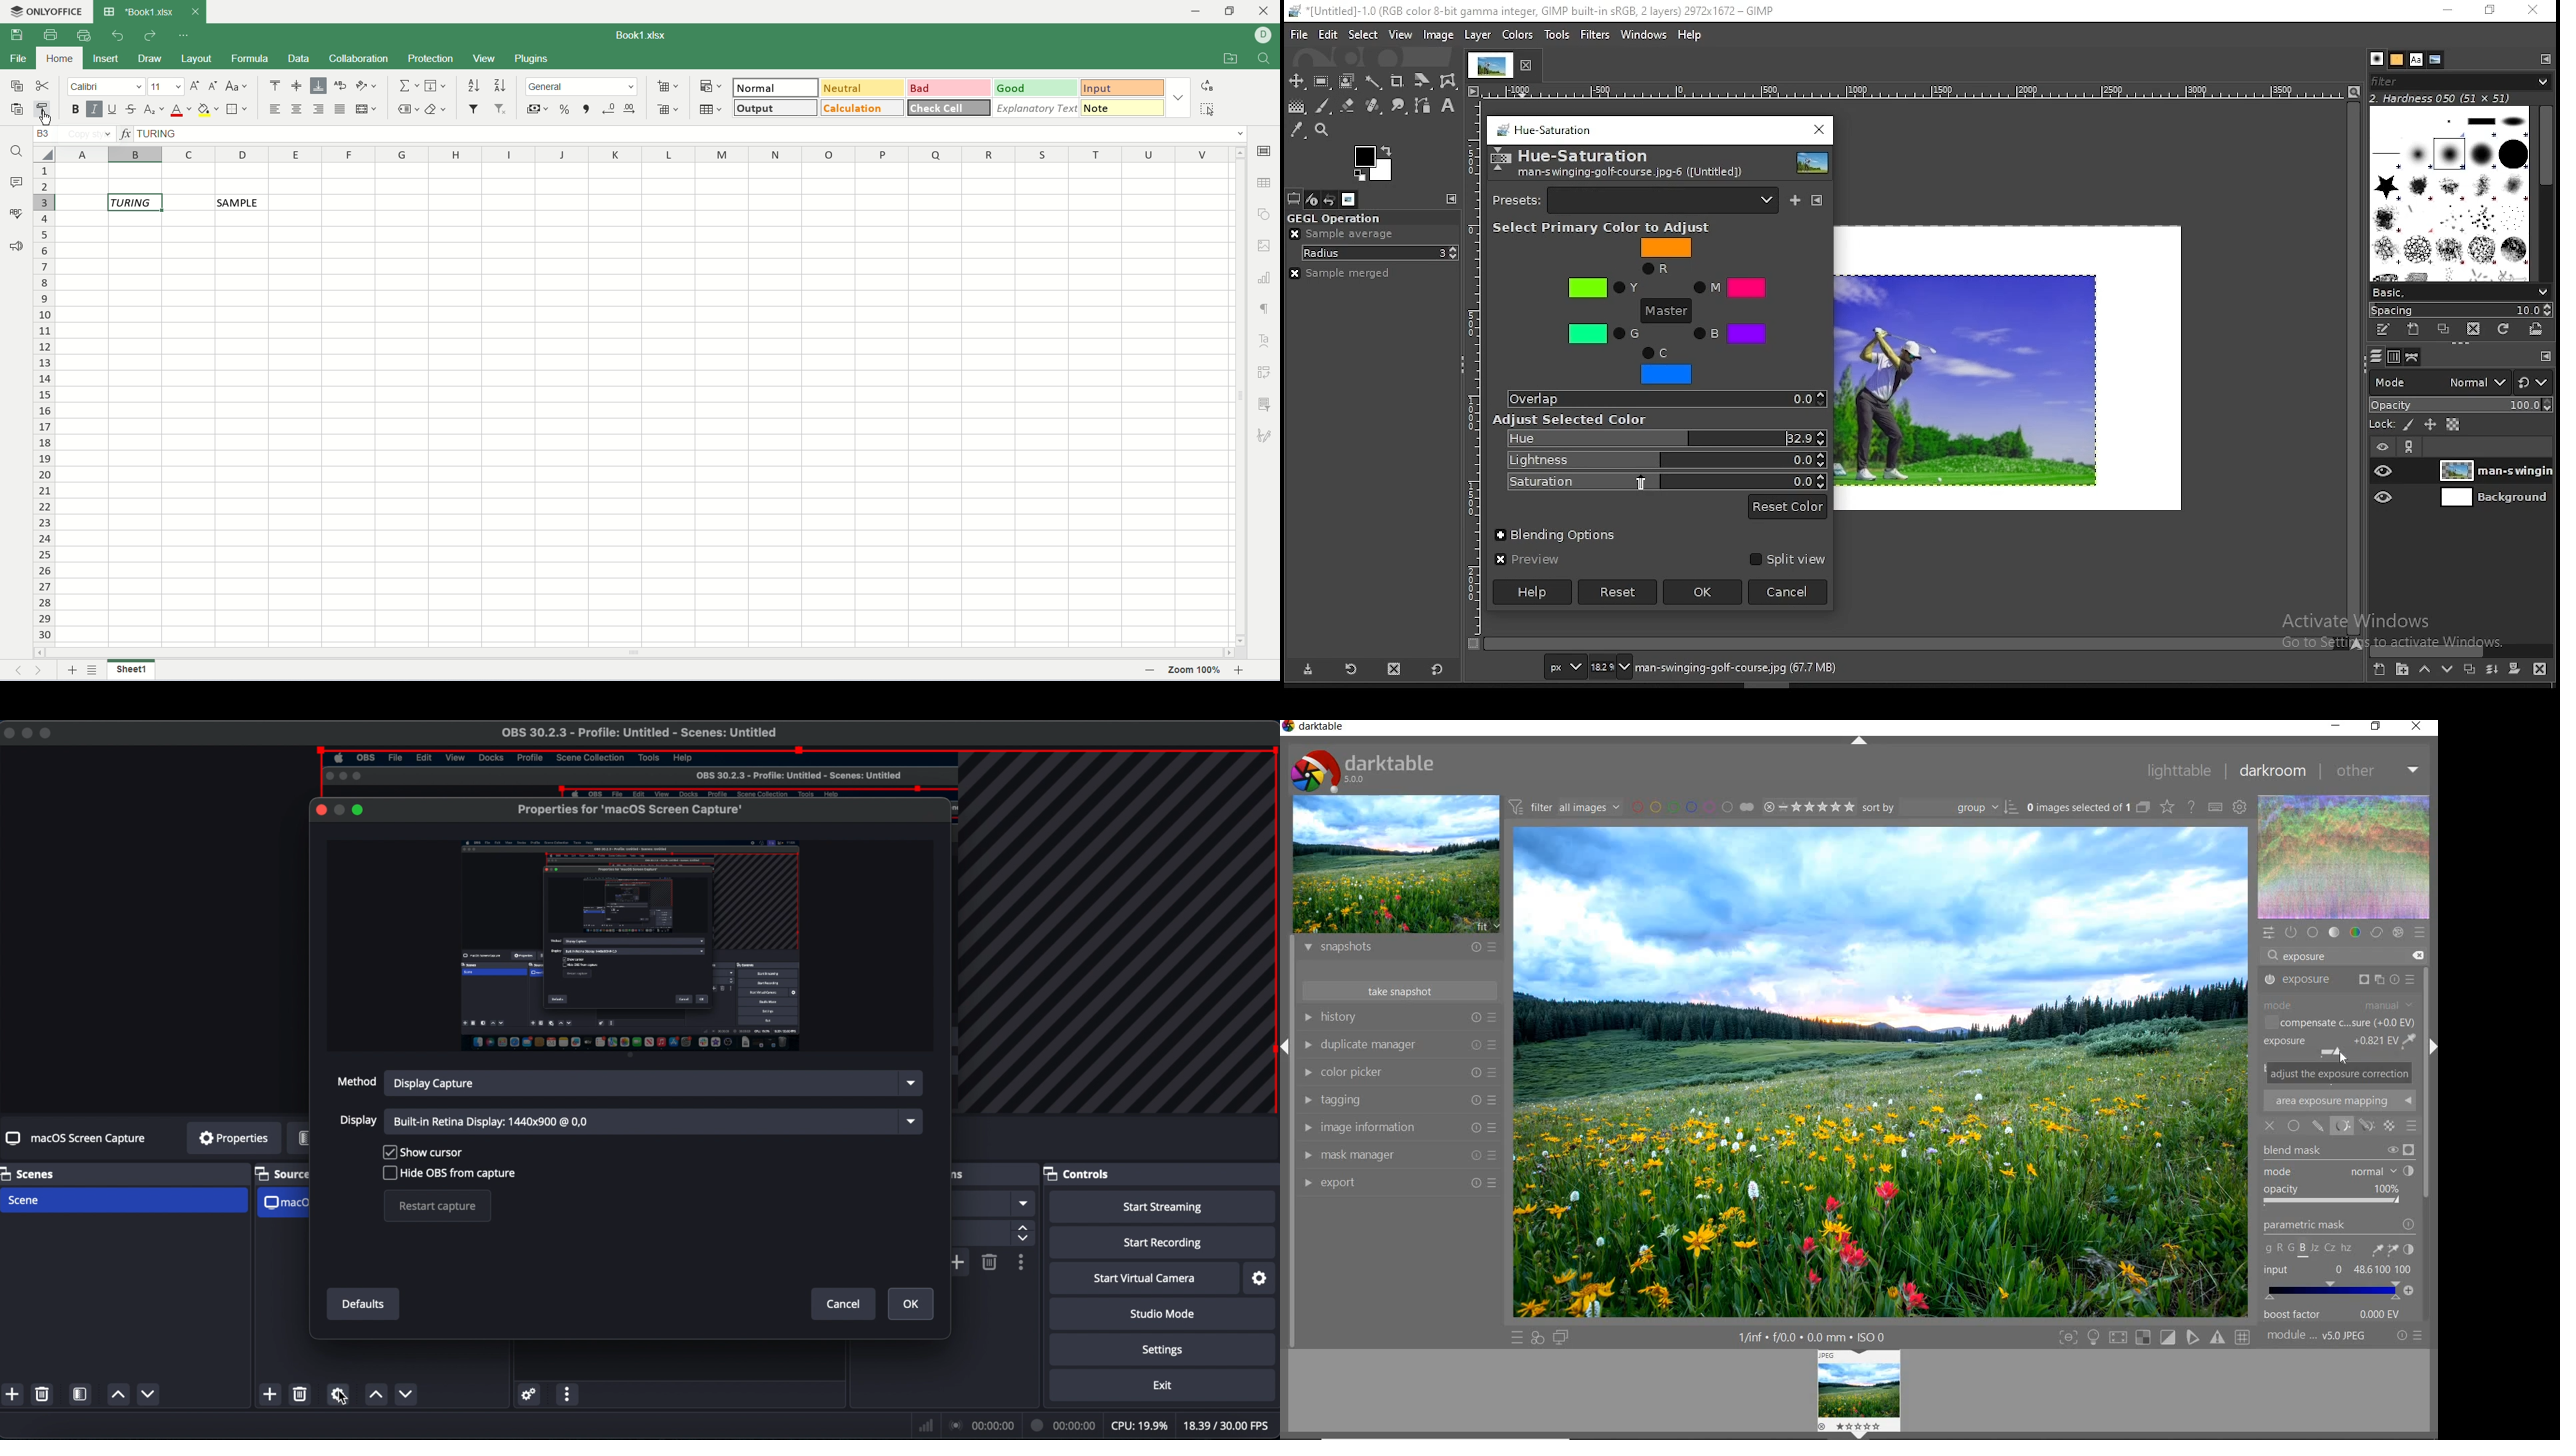 The image size is (2576, 1456). I want to click on layer visibility on/off, so click(2381, 497).